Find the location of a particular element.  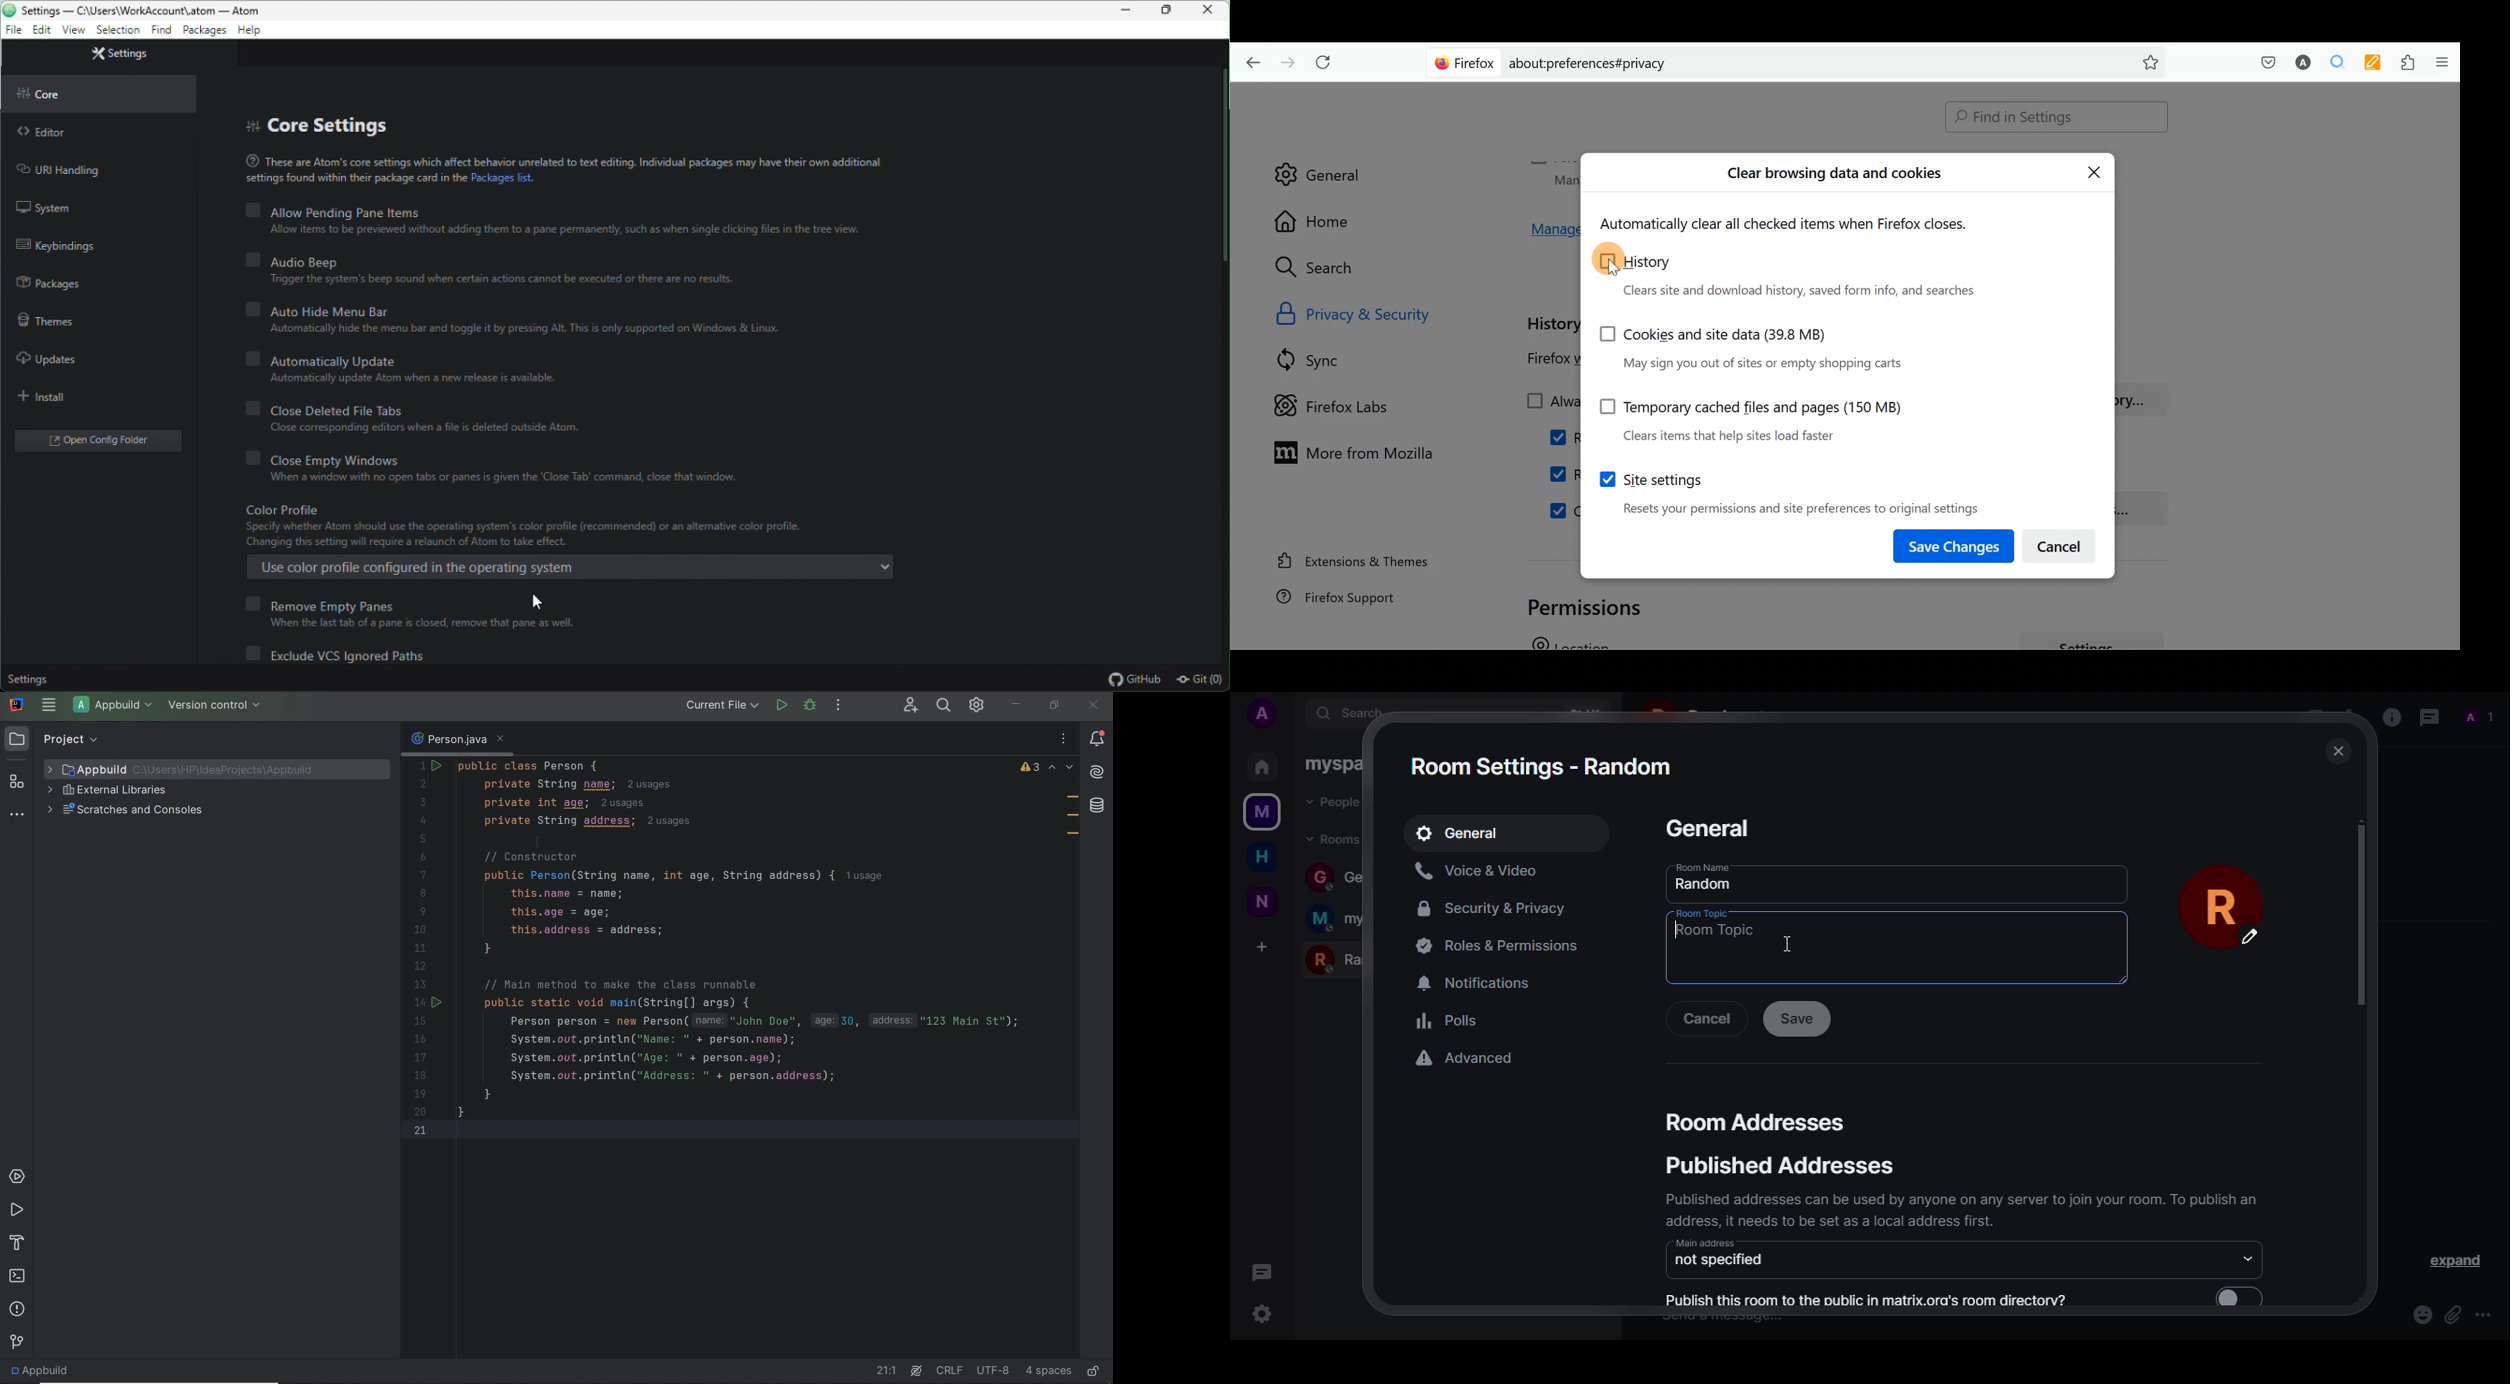

Published addresses can be used by anyone on any server to join your room. 1o publish an
address, it needs to be set as a local address first. is located at coordinates (1955, 1214).